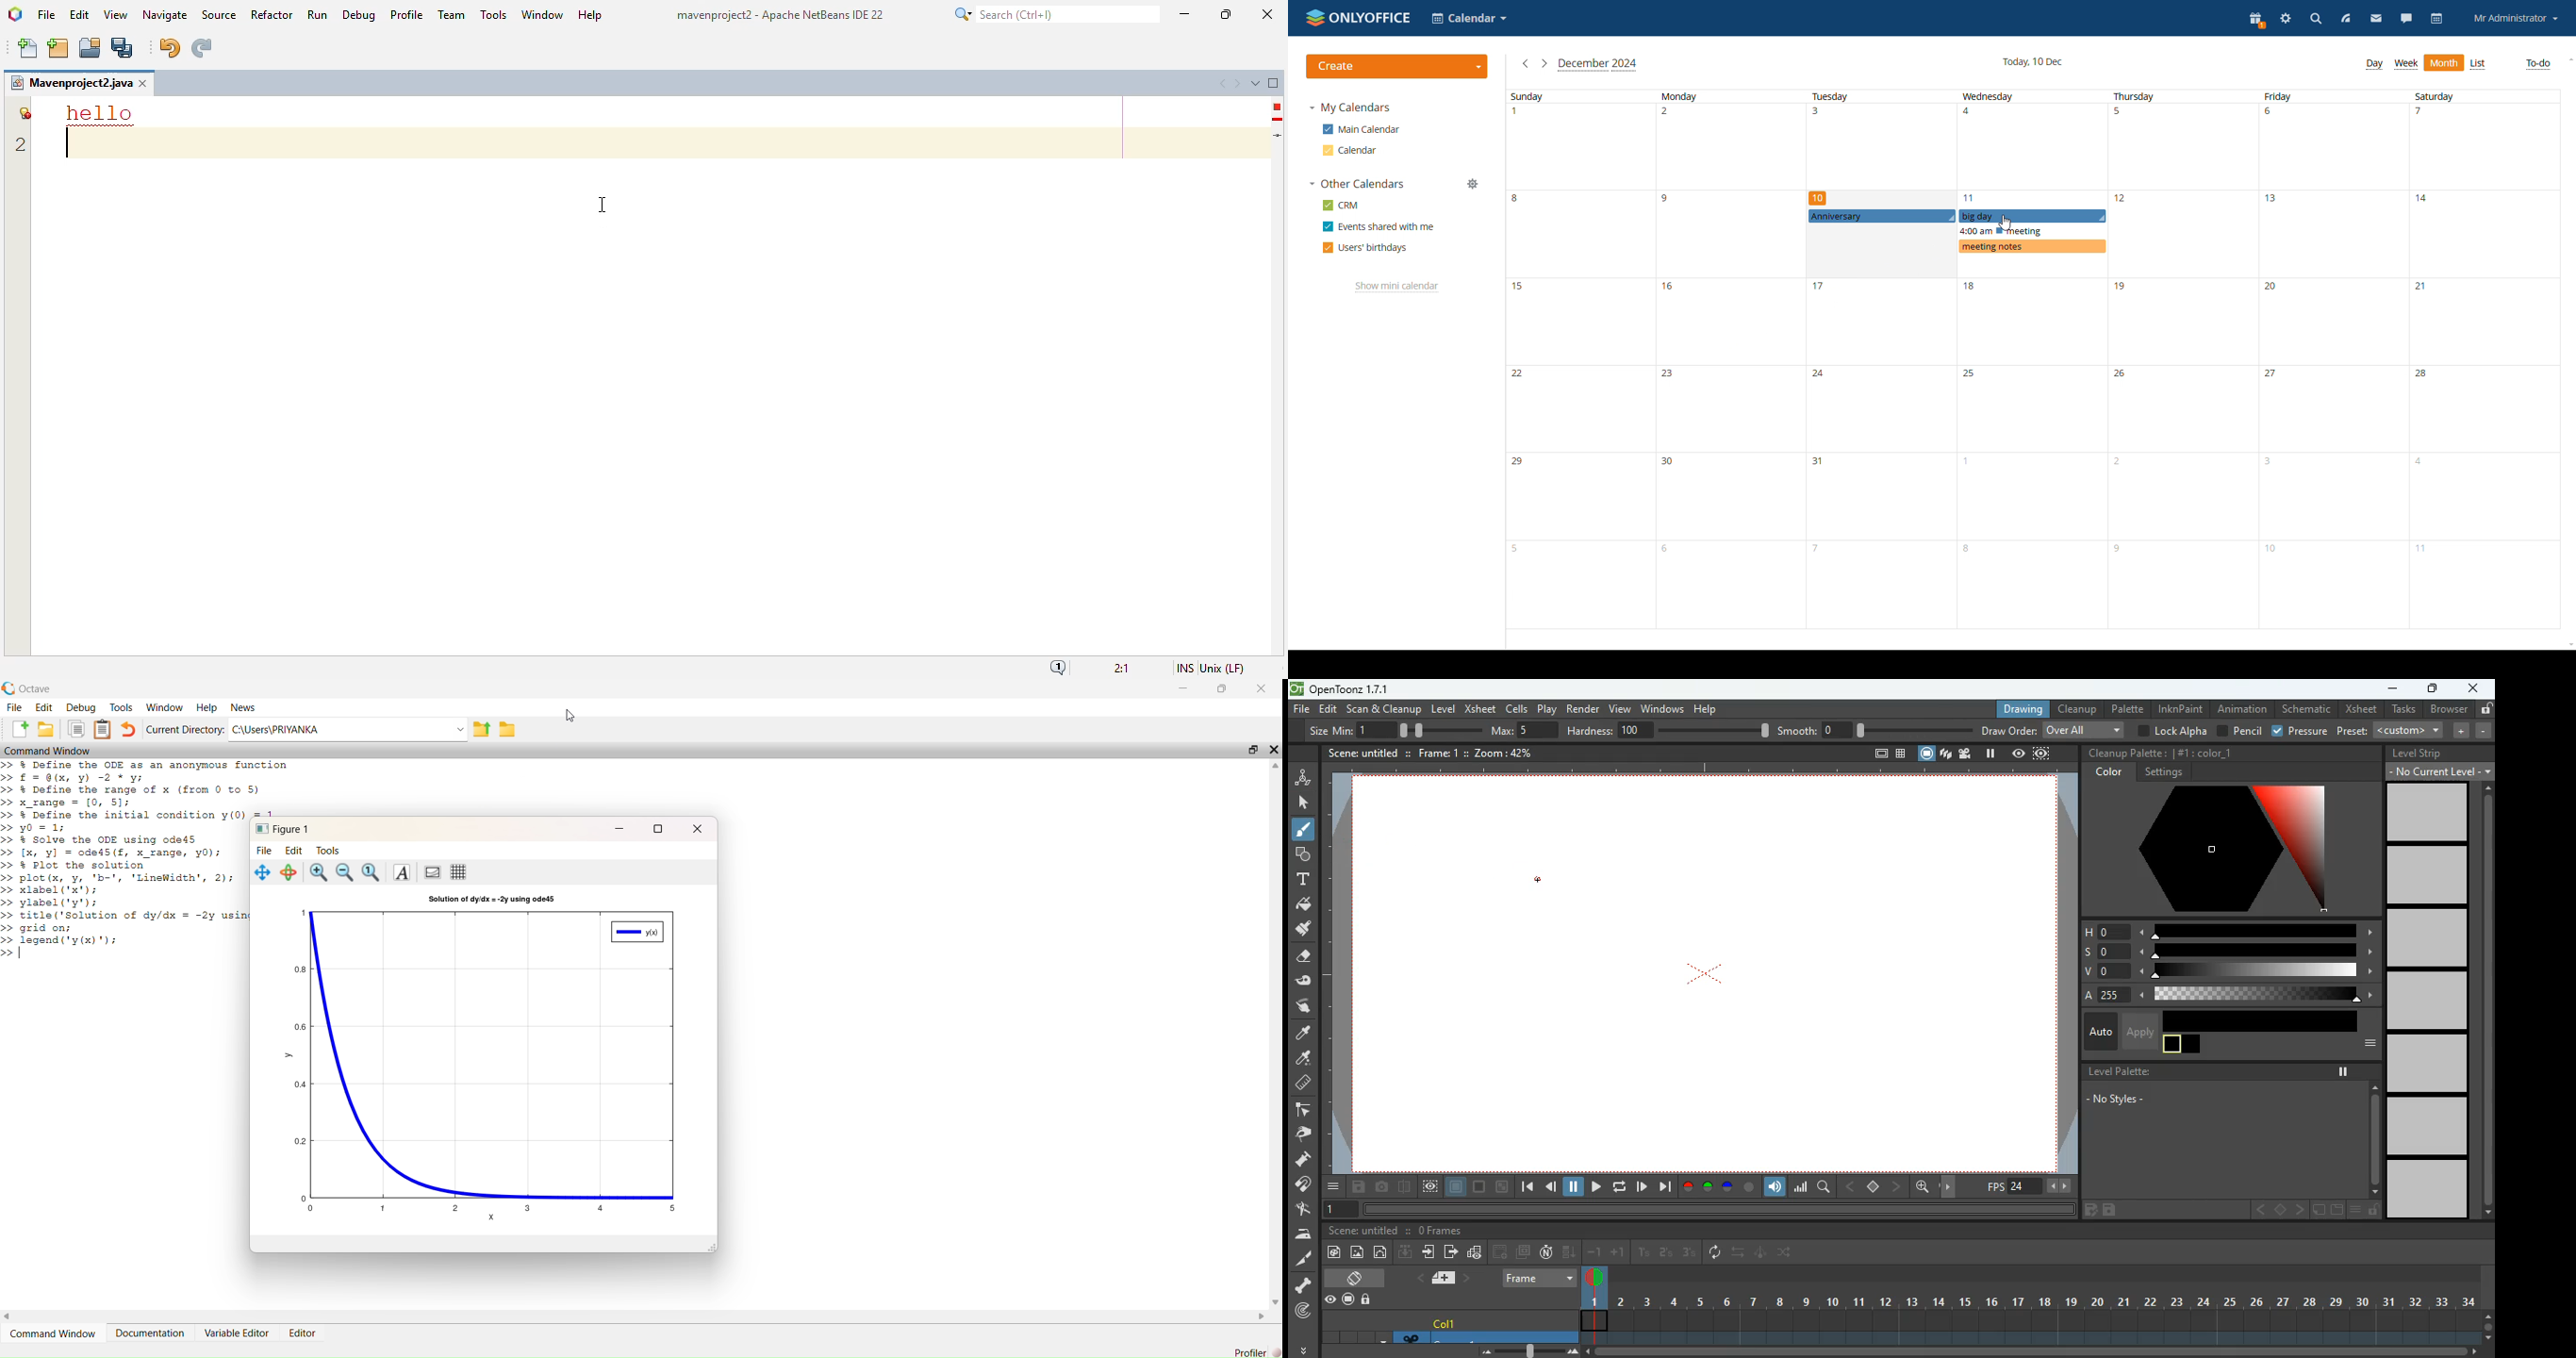 The image size is (2576, 1372). Describe the element at coordinates (53, 1333) in the screenshot. I see `Command Window` at that location.